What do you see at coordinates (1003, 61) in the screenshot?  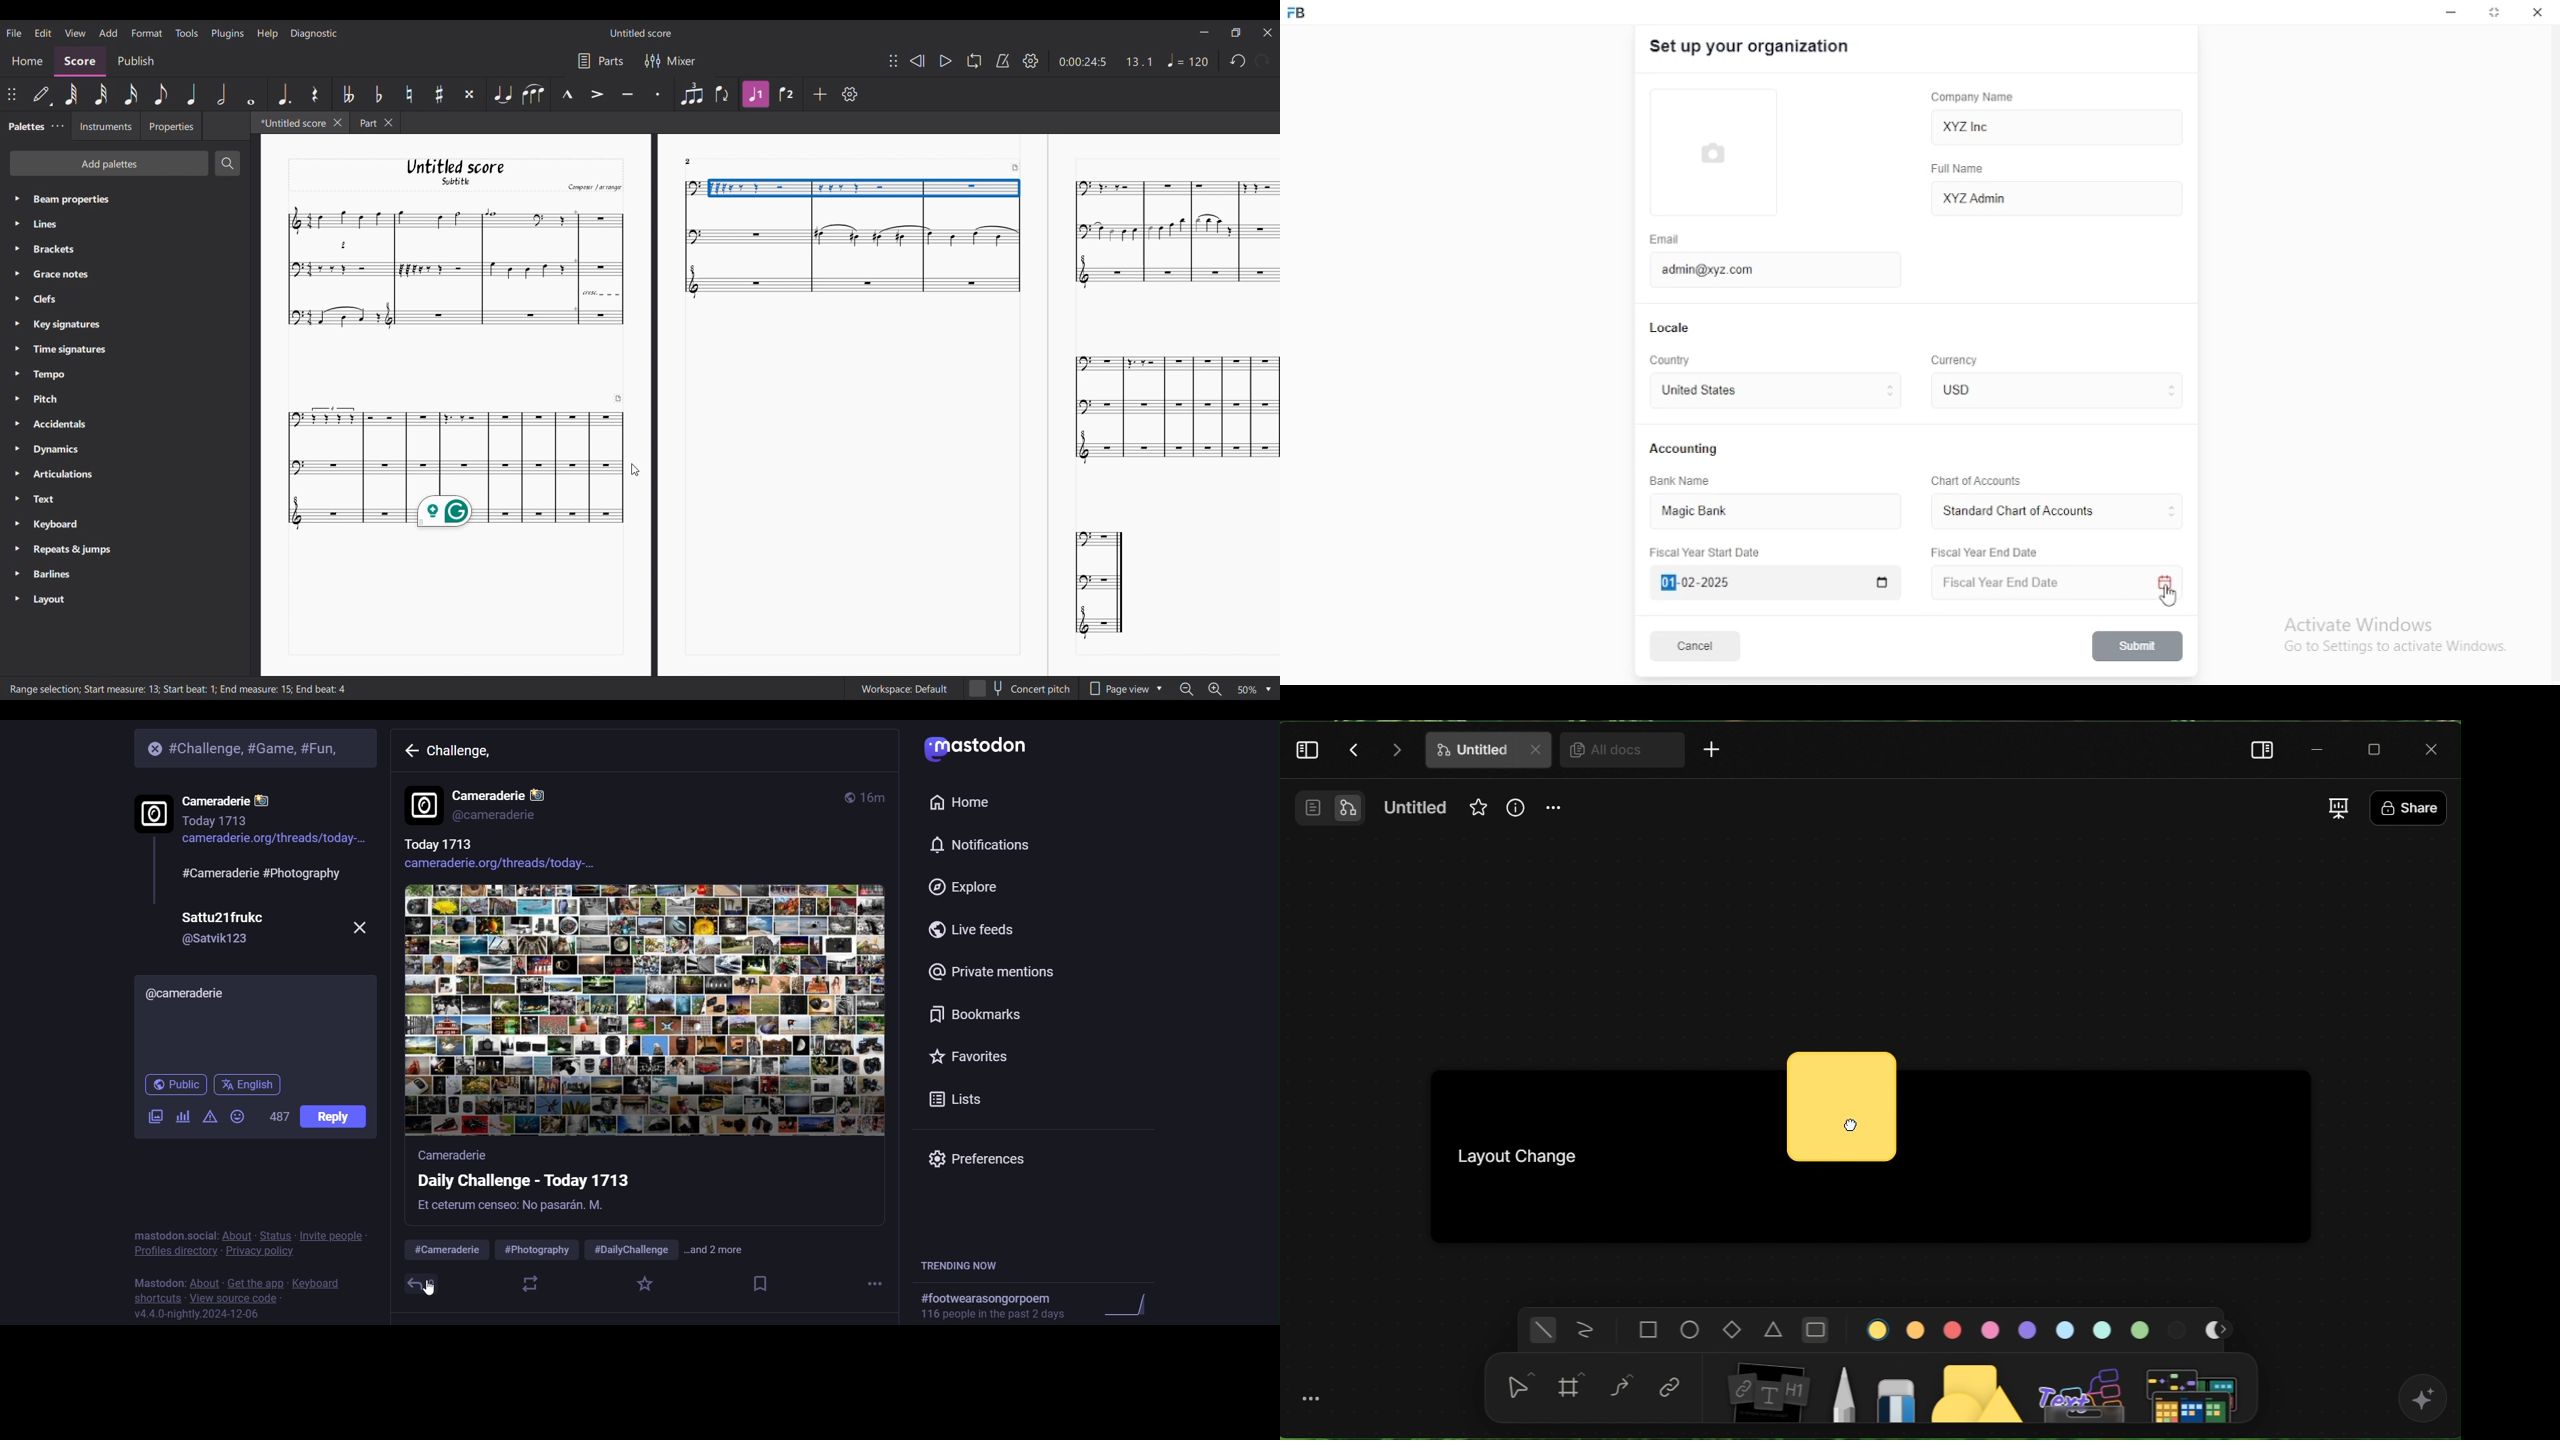 I see `Metronome` at bounding box center [1003, 61].